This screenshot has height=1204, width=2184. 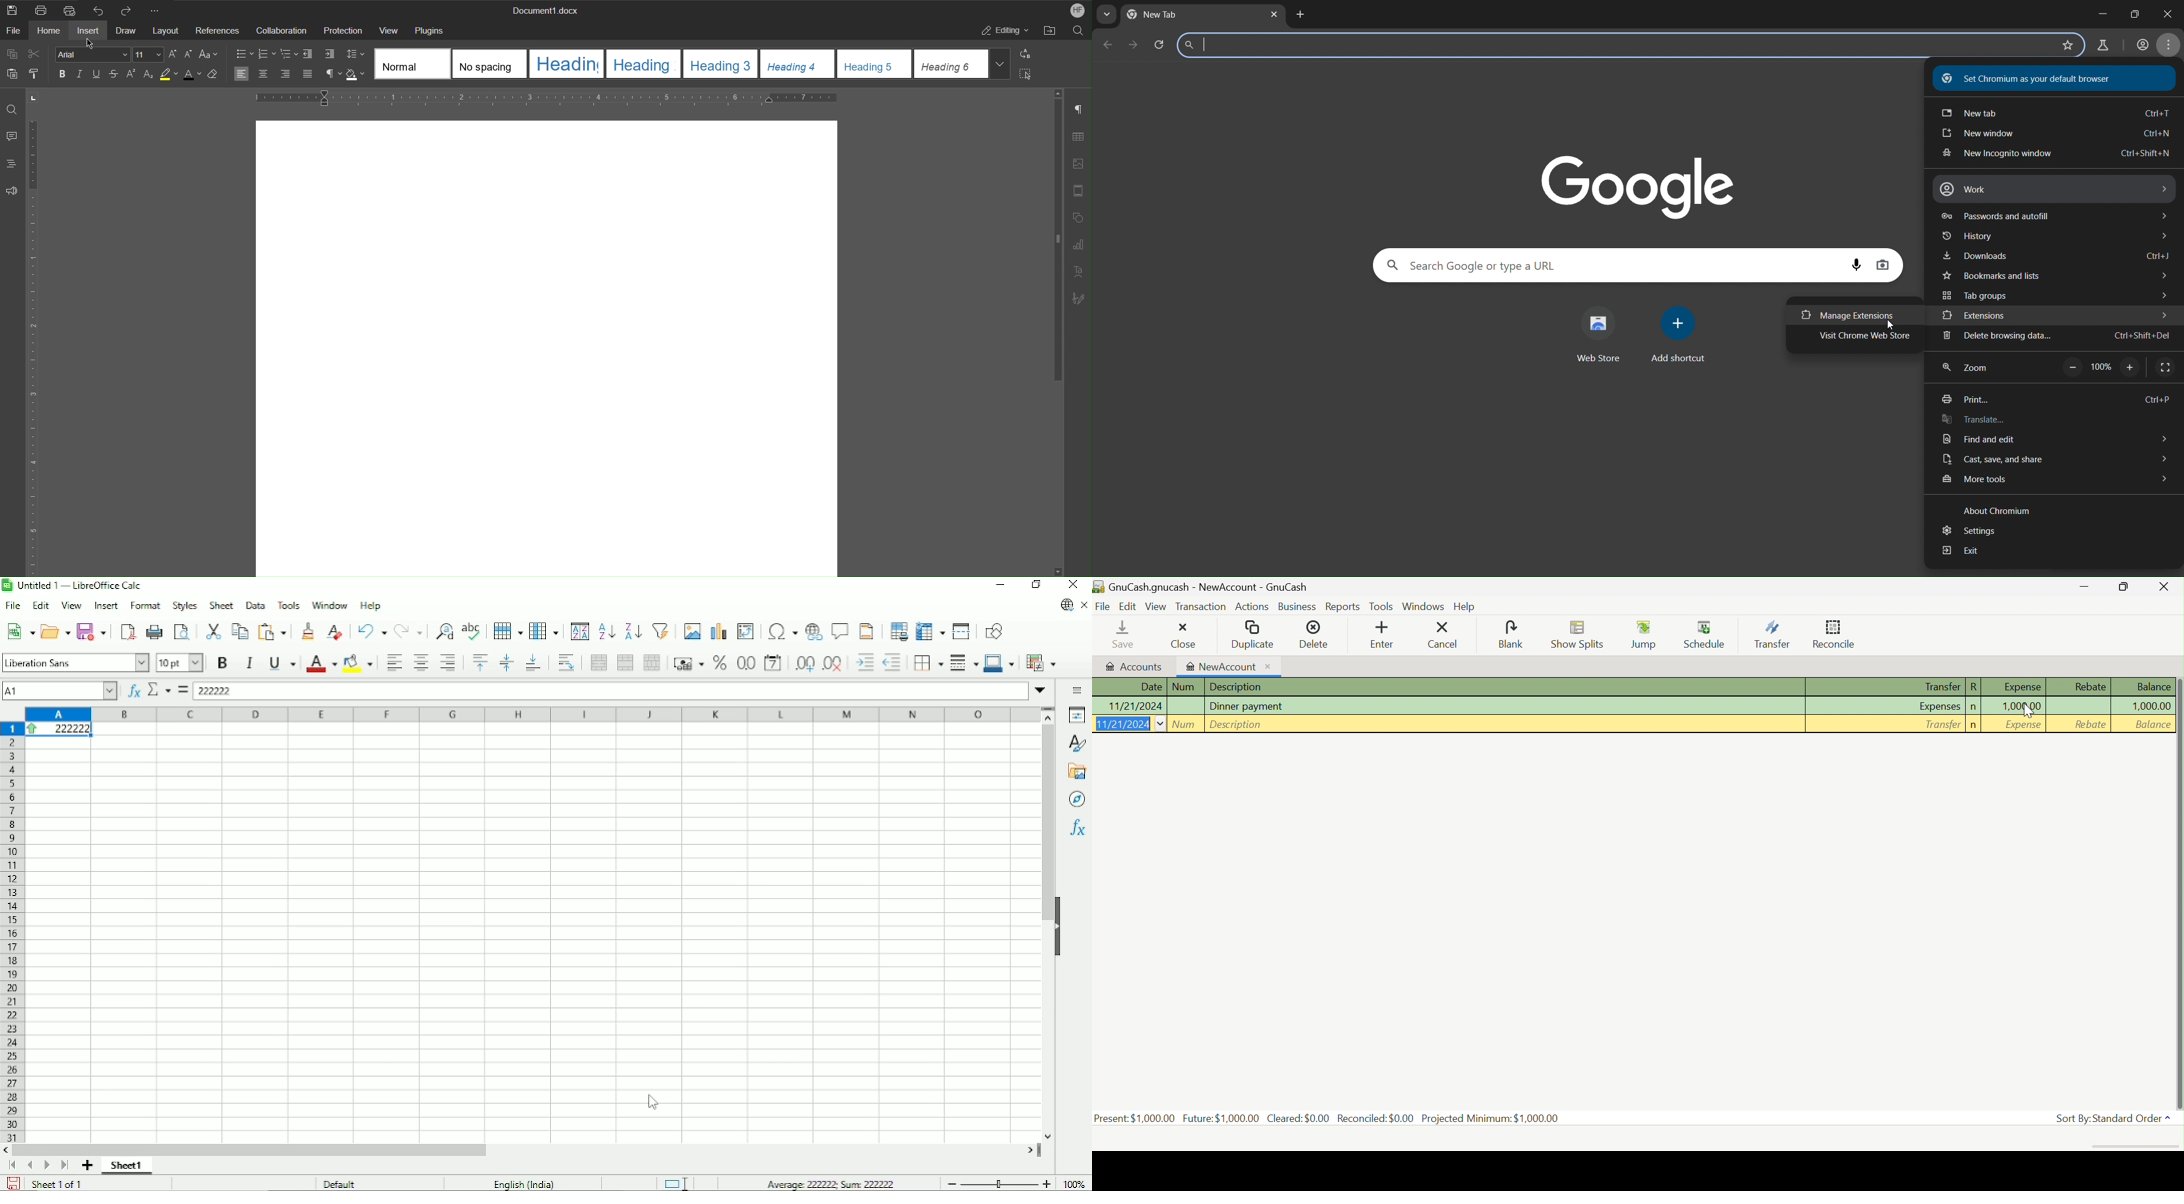 I want to click on Text Art, so click(x=1077, y=271).